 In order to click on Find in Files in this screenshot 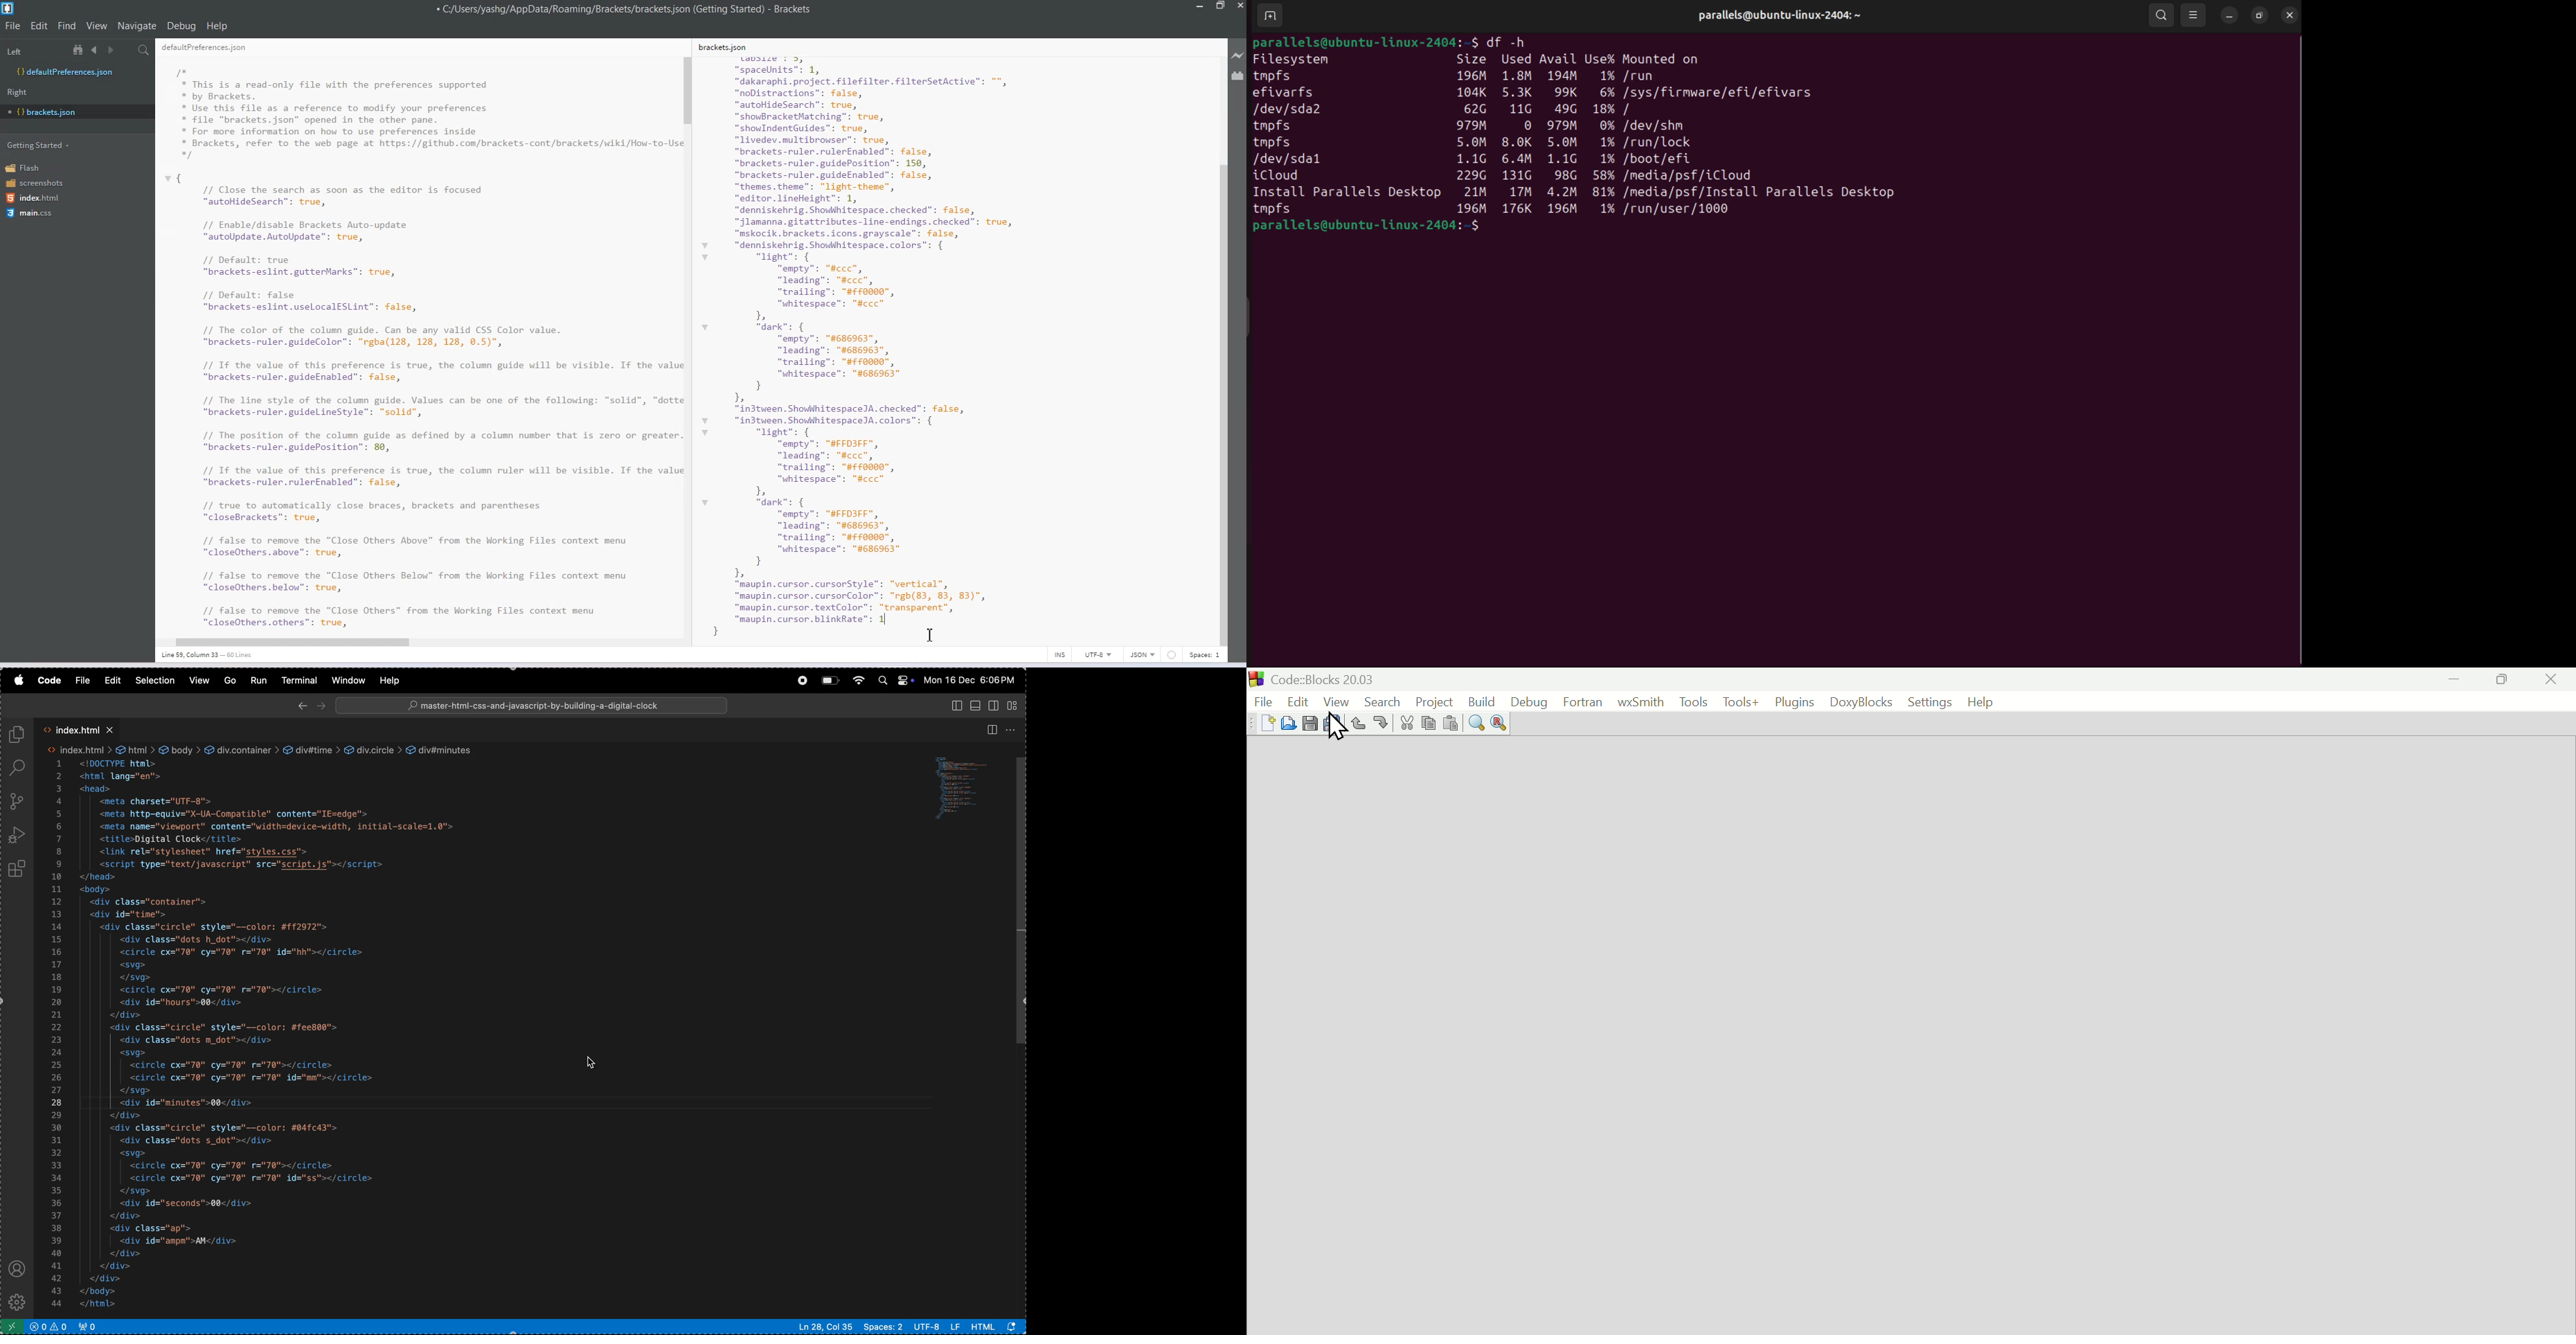, I will do `click(145, 51)`.